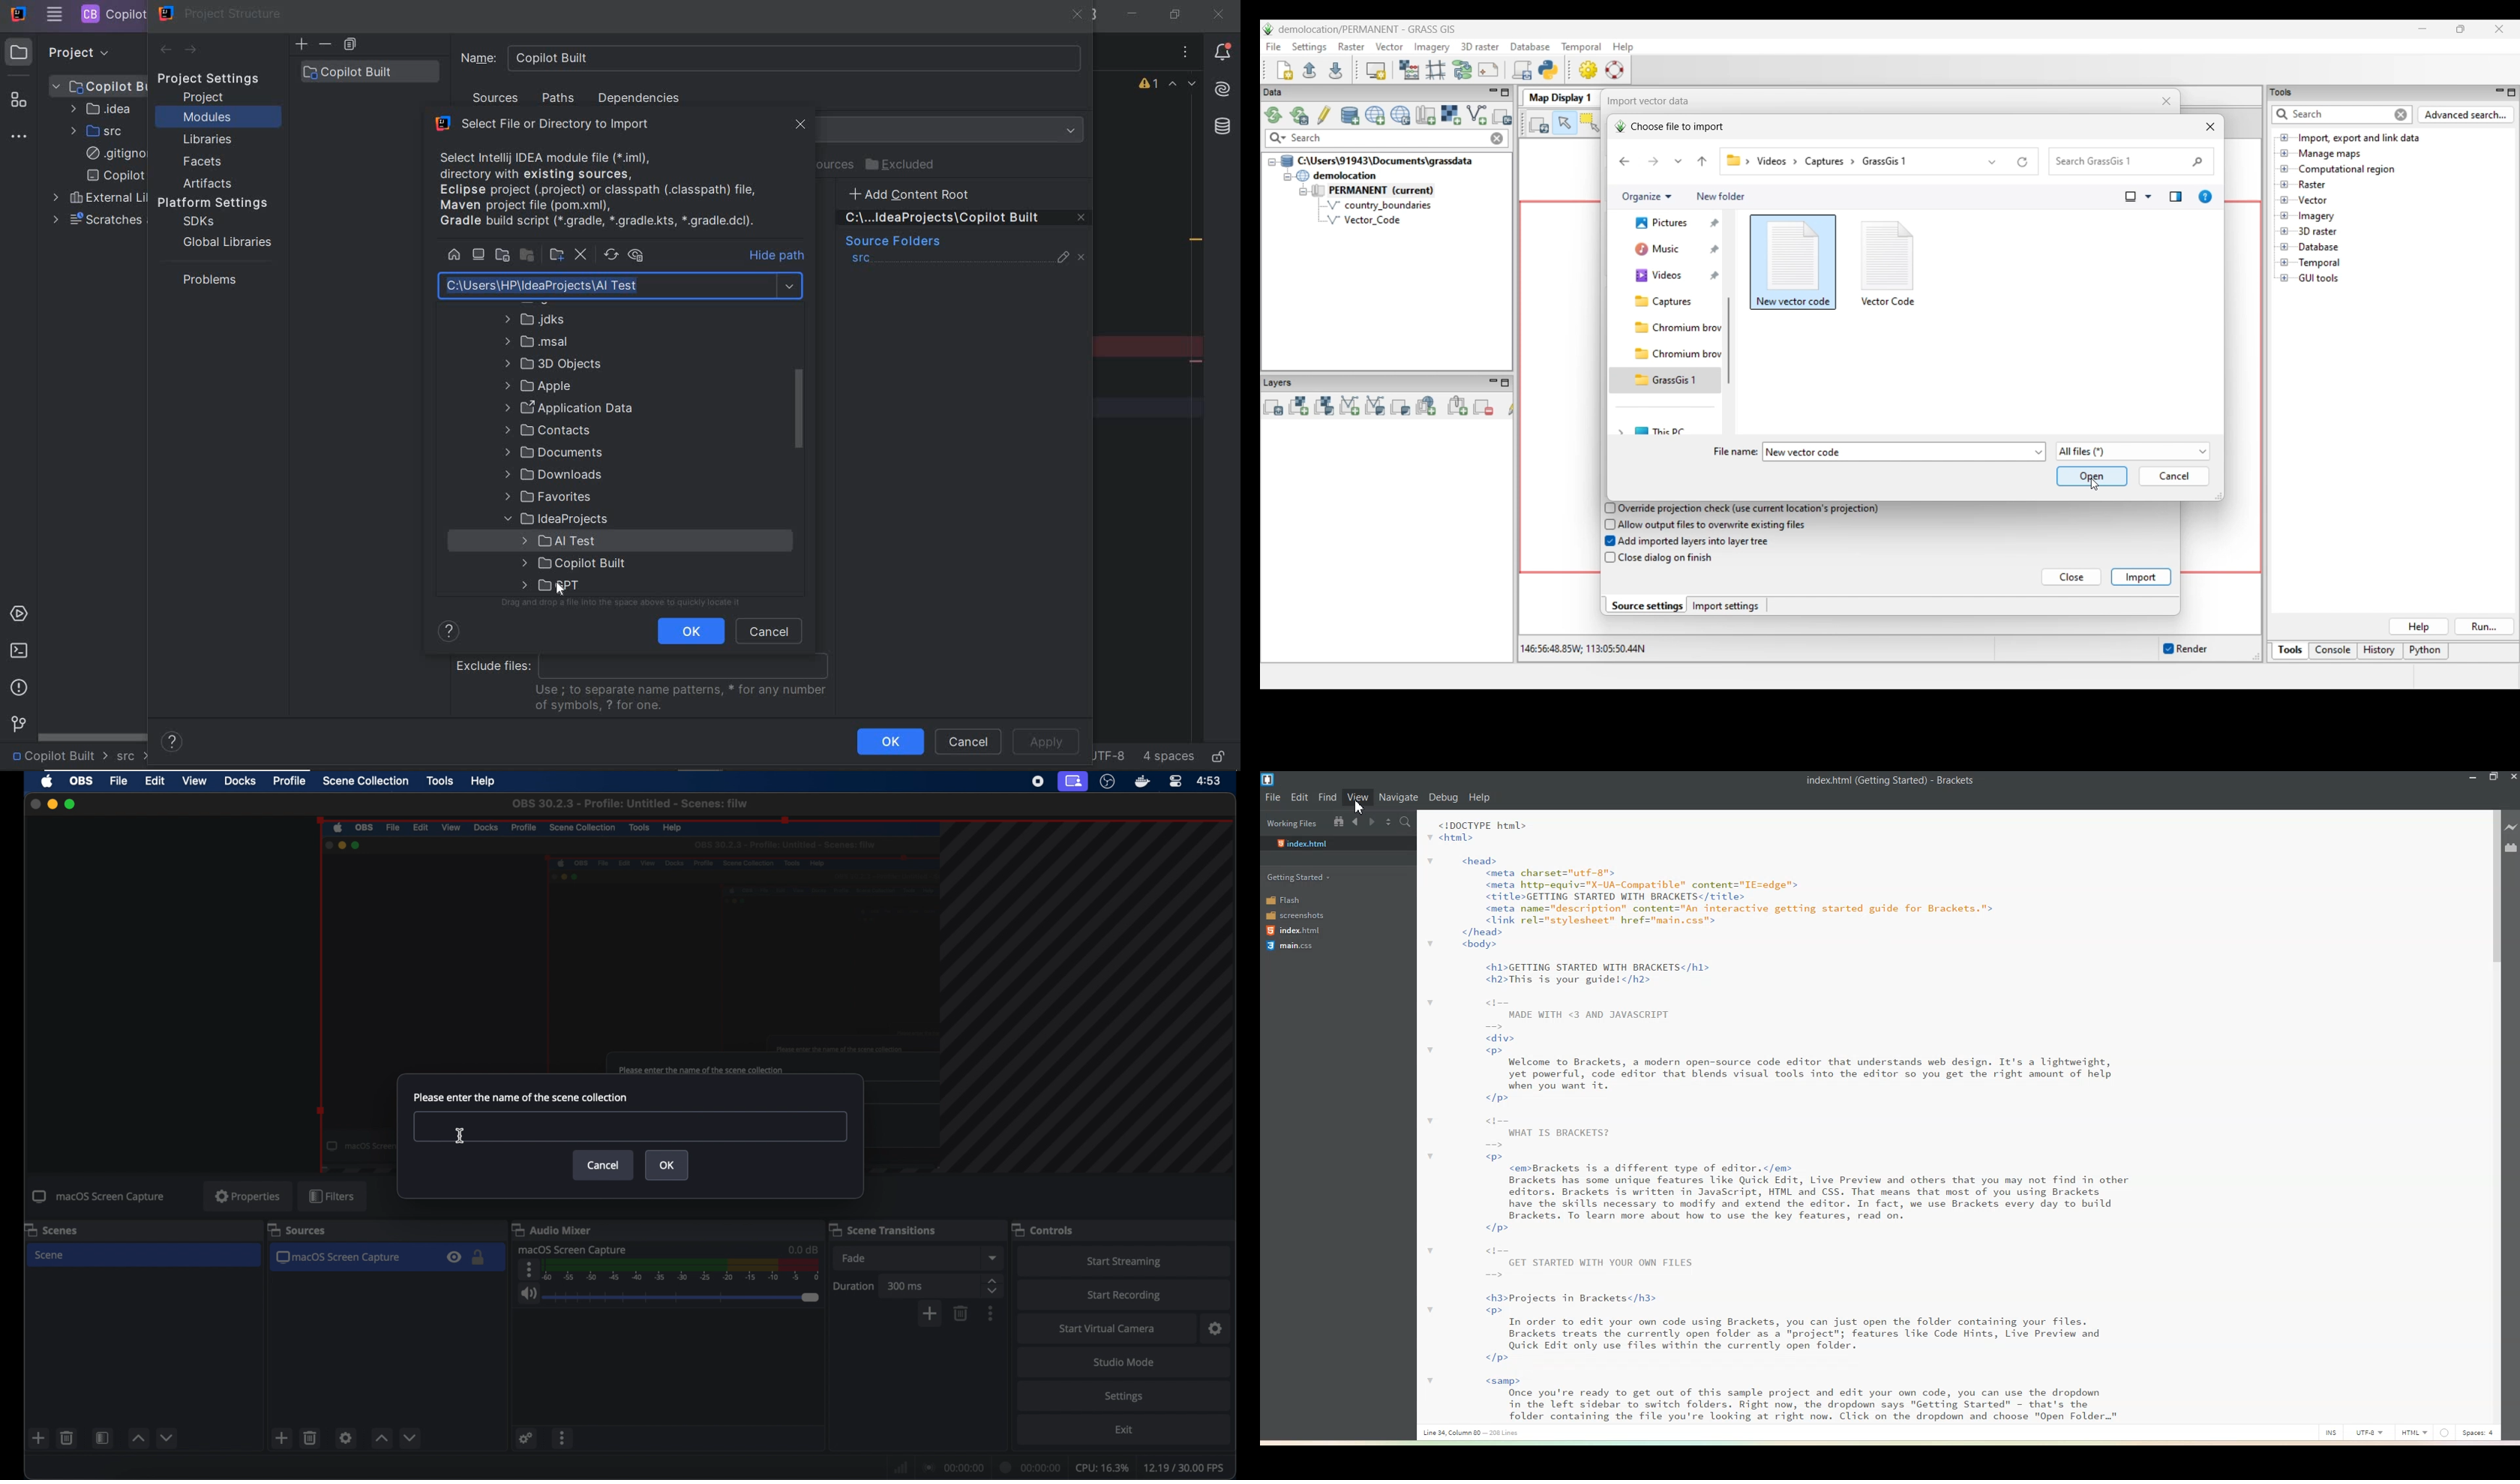  Describe the element at coordinates (905, 1285) in the screenshot. I see `300 ms` at that location.